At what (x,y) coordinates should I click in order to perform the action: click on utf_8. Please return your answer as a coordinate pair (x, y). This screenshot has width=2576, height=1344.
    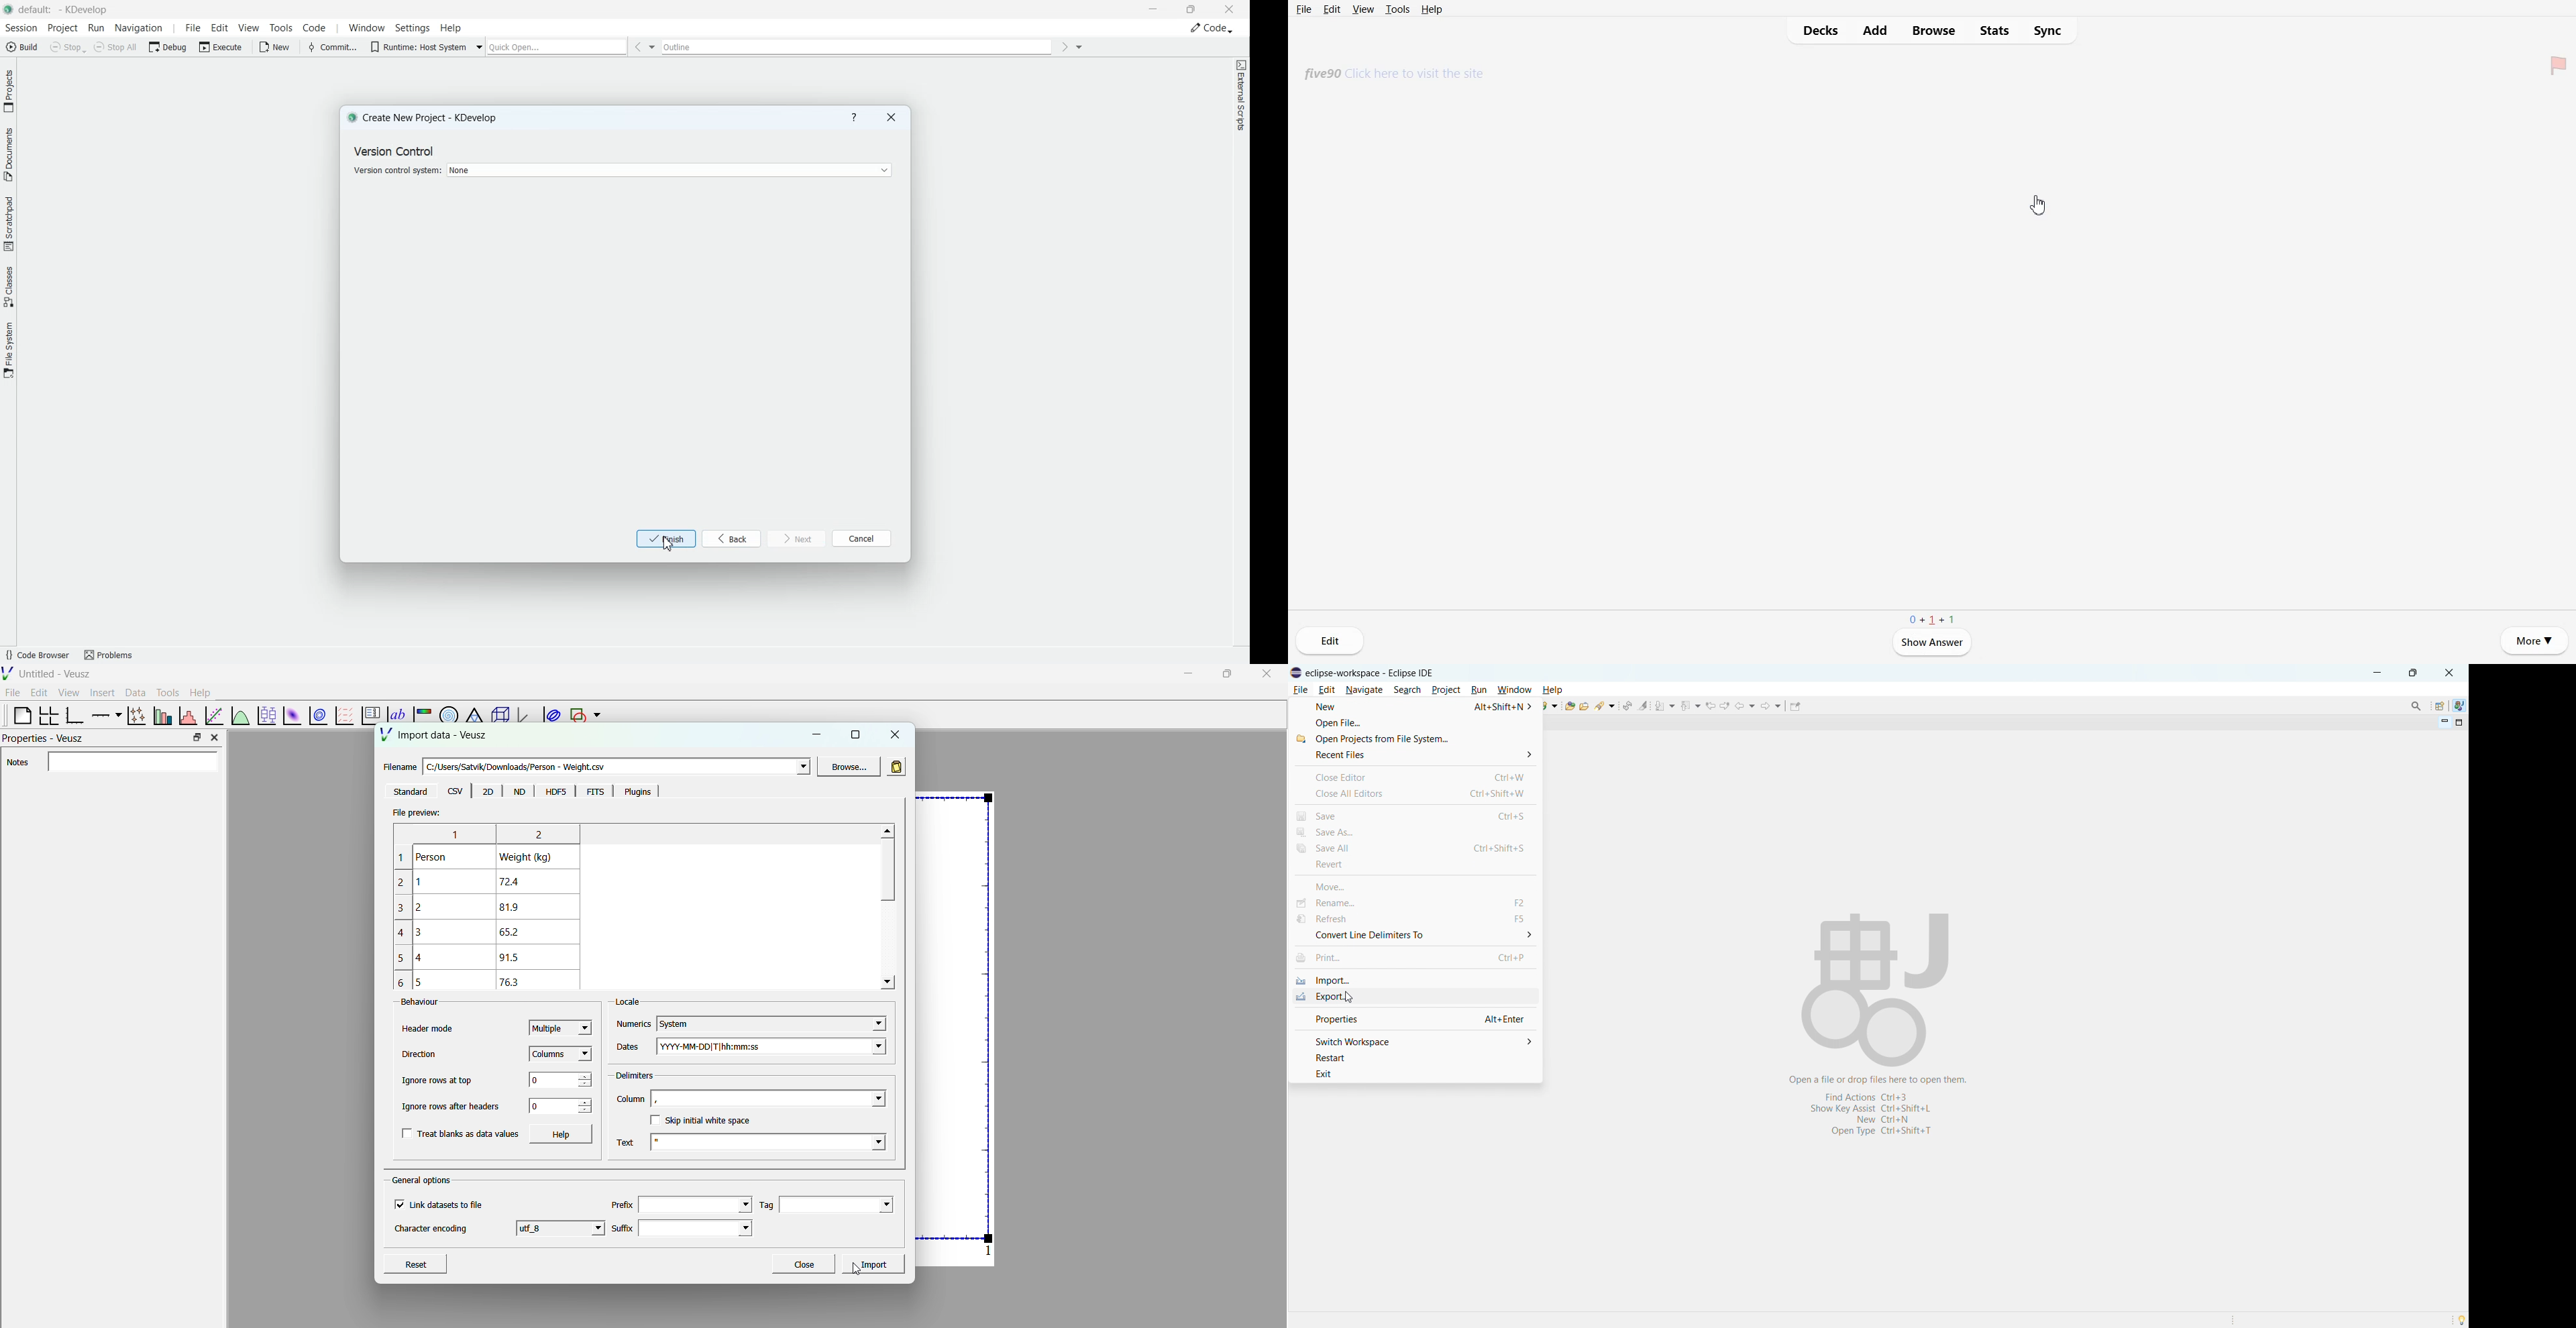
    Looking at the image, I should click on (561, 1227).